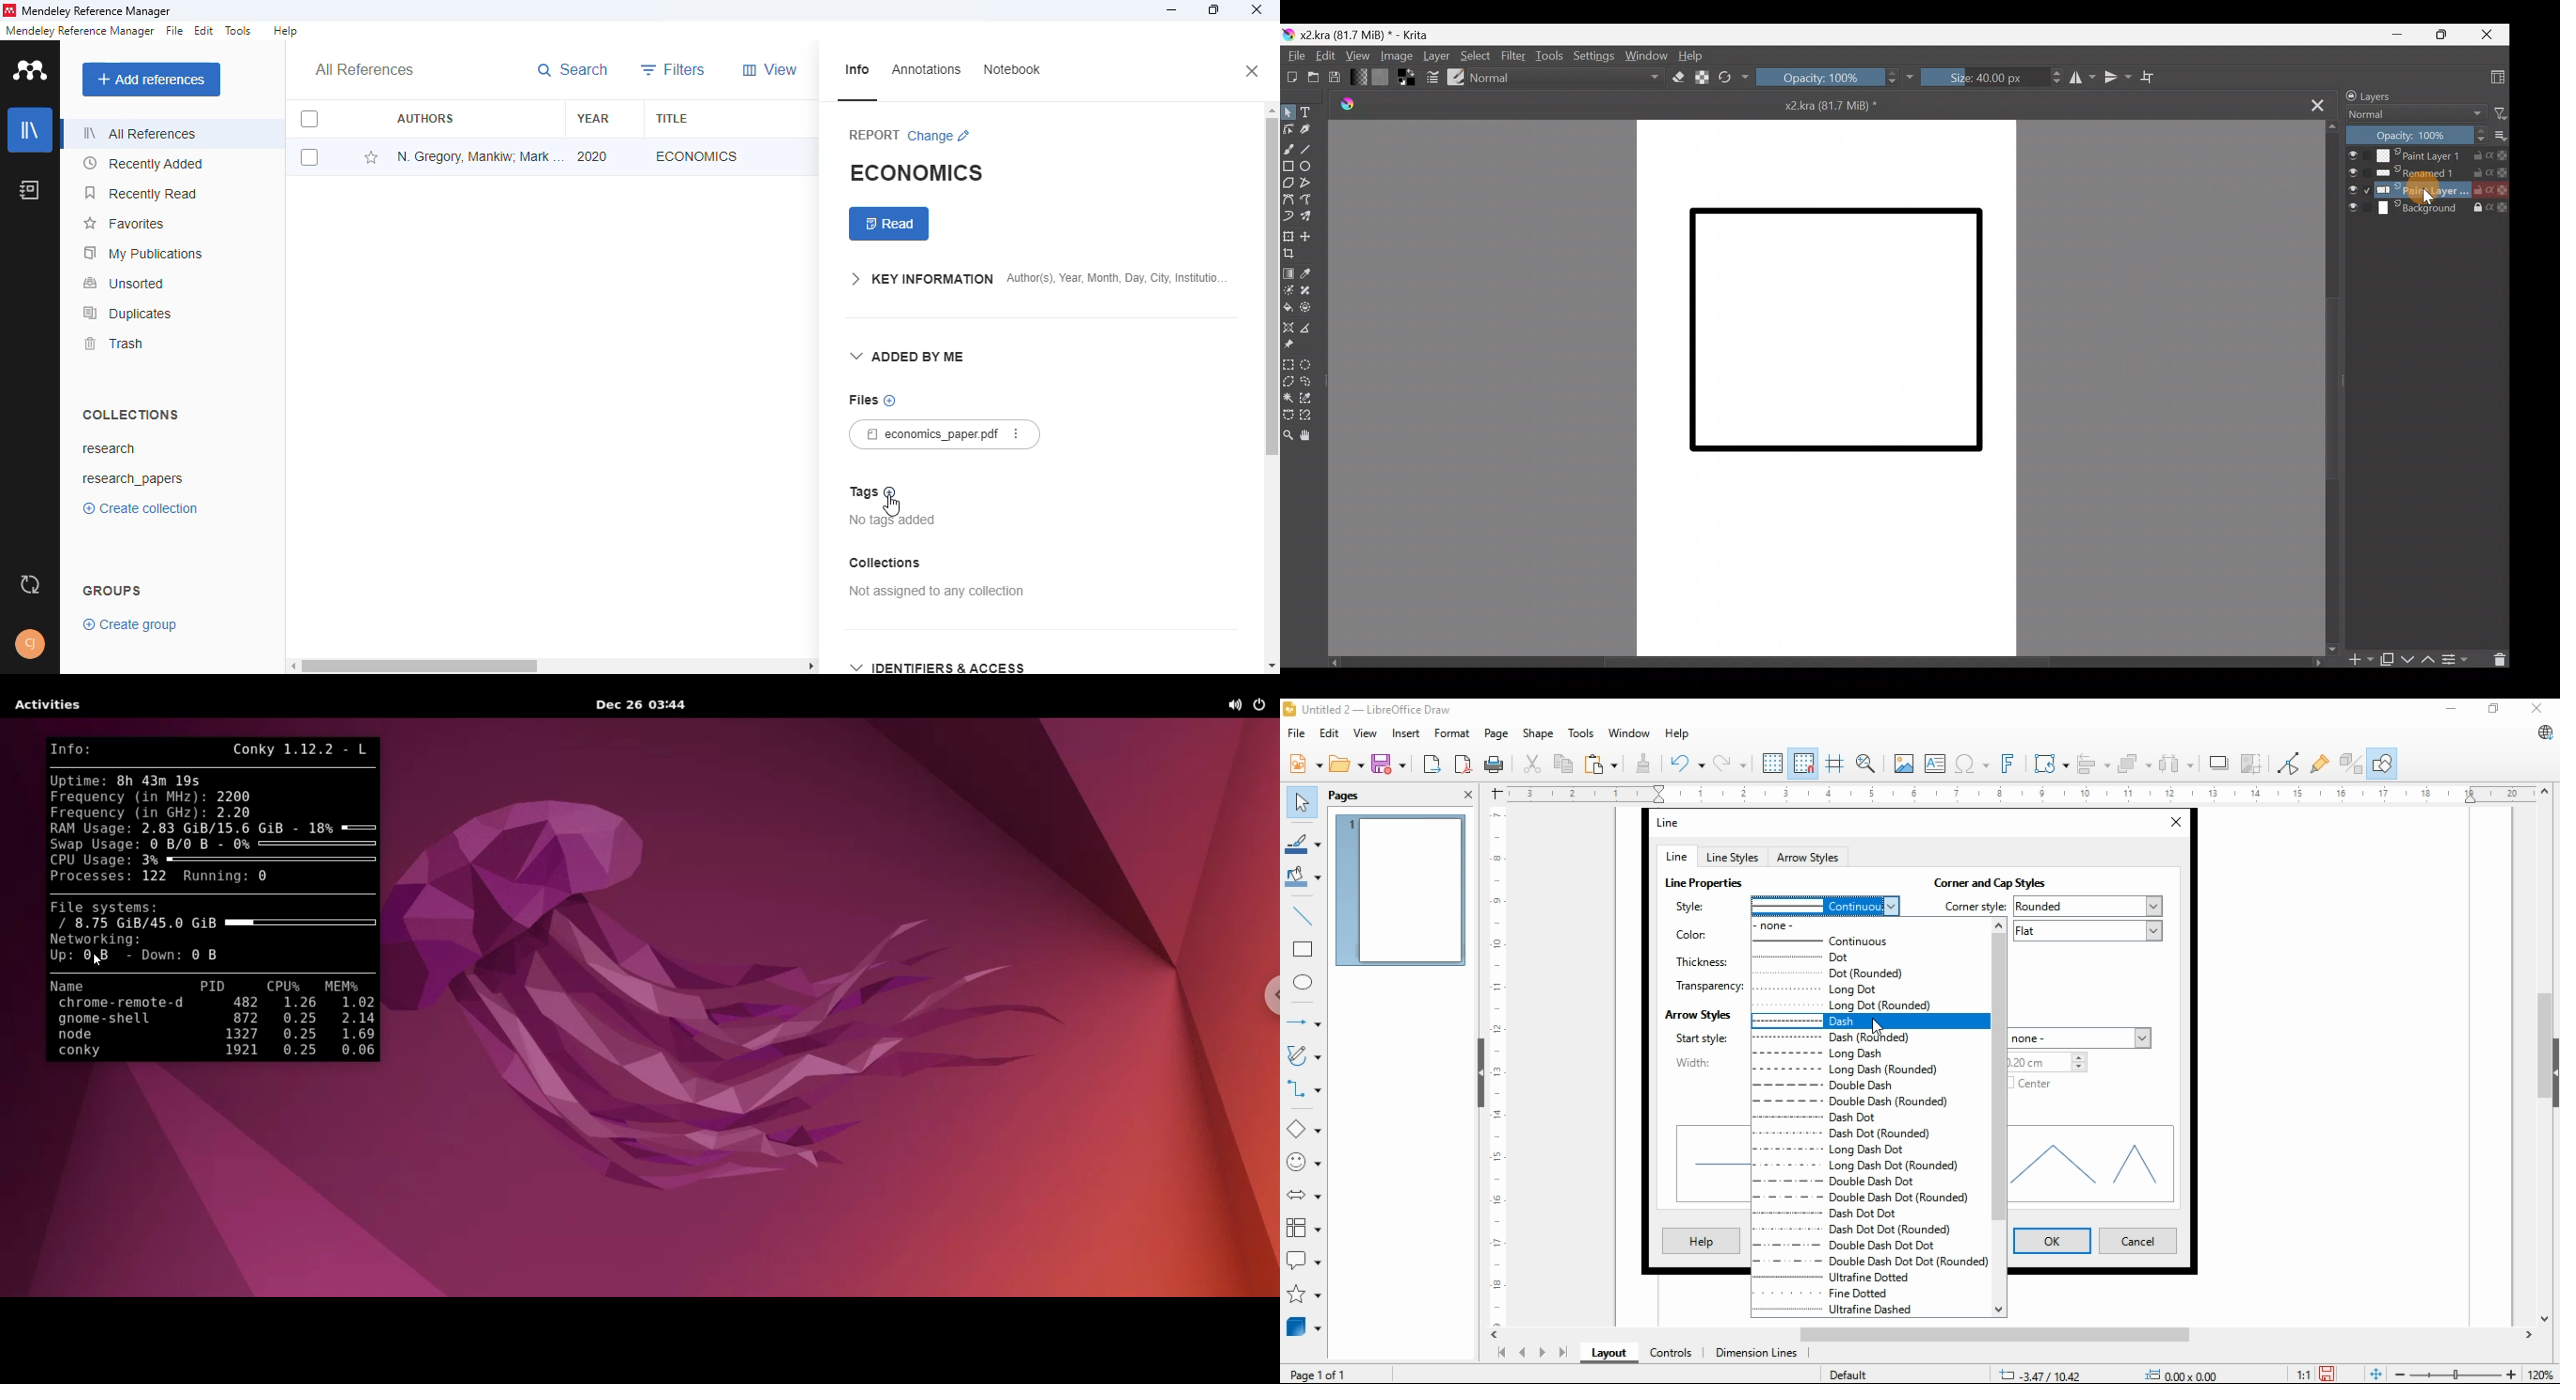 The image size is (2576, 1400). I want to click on window, so click(1628, 733).